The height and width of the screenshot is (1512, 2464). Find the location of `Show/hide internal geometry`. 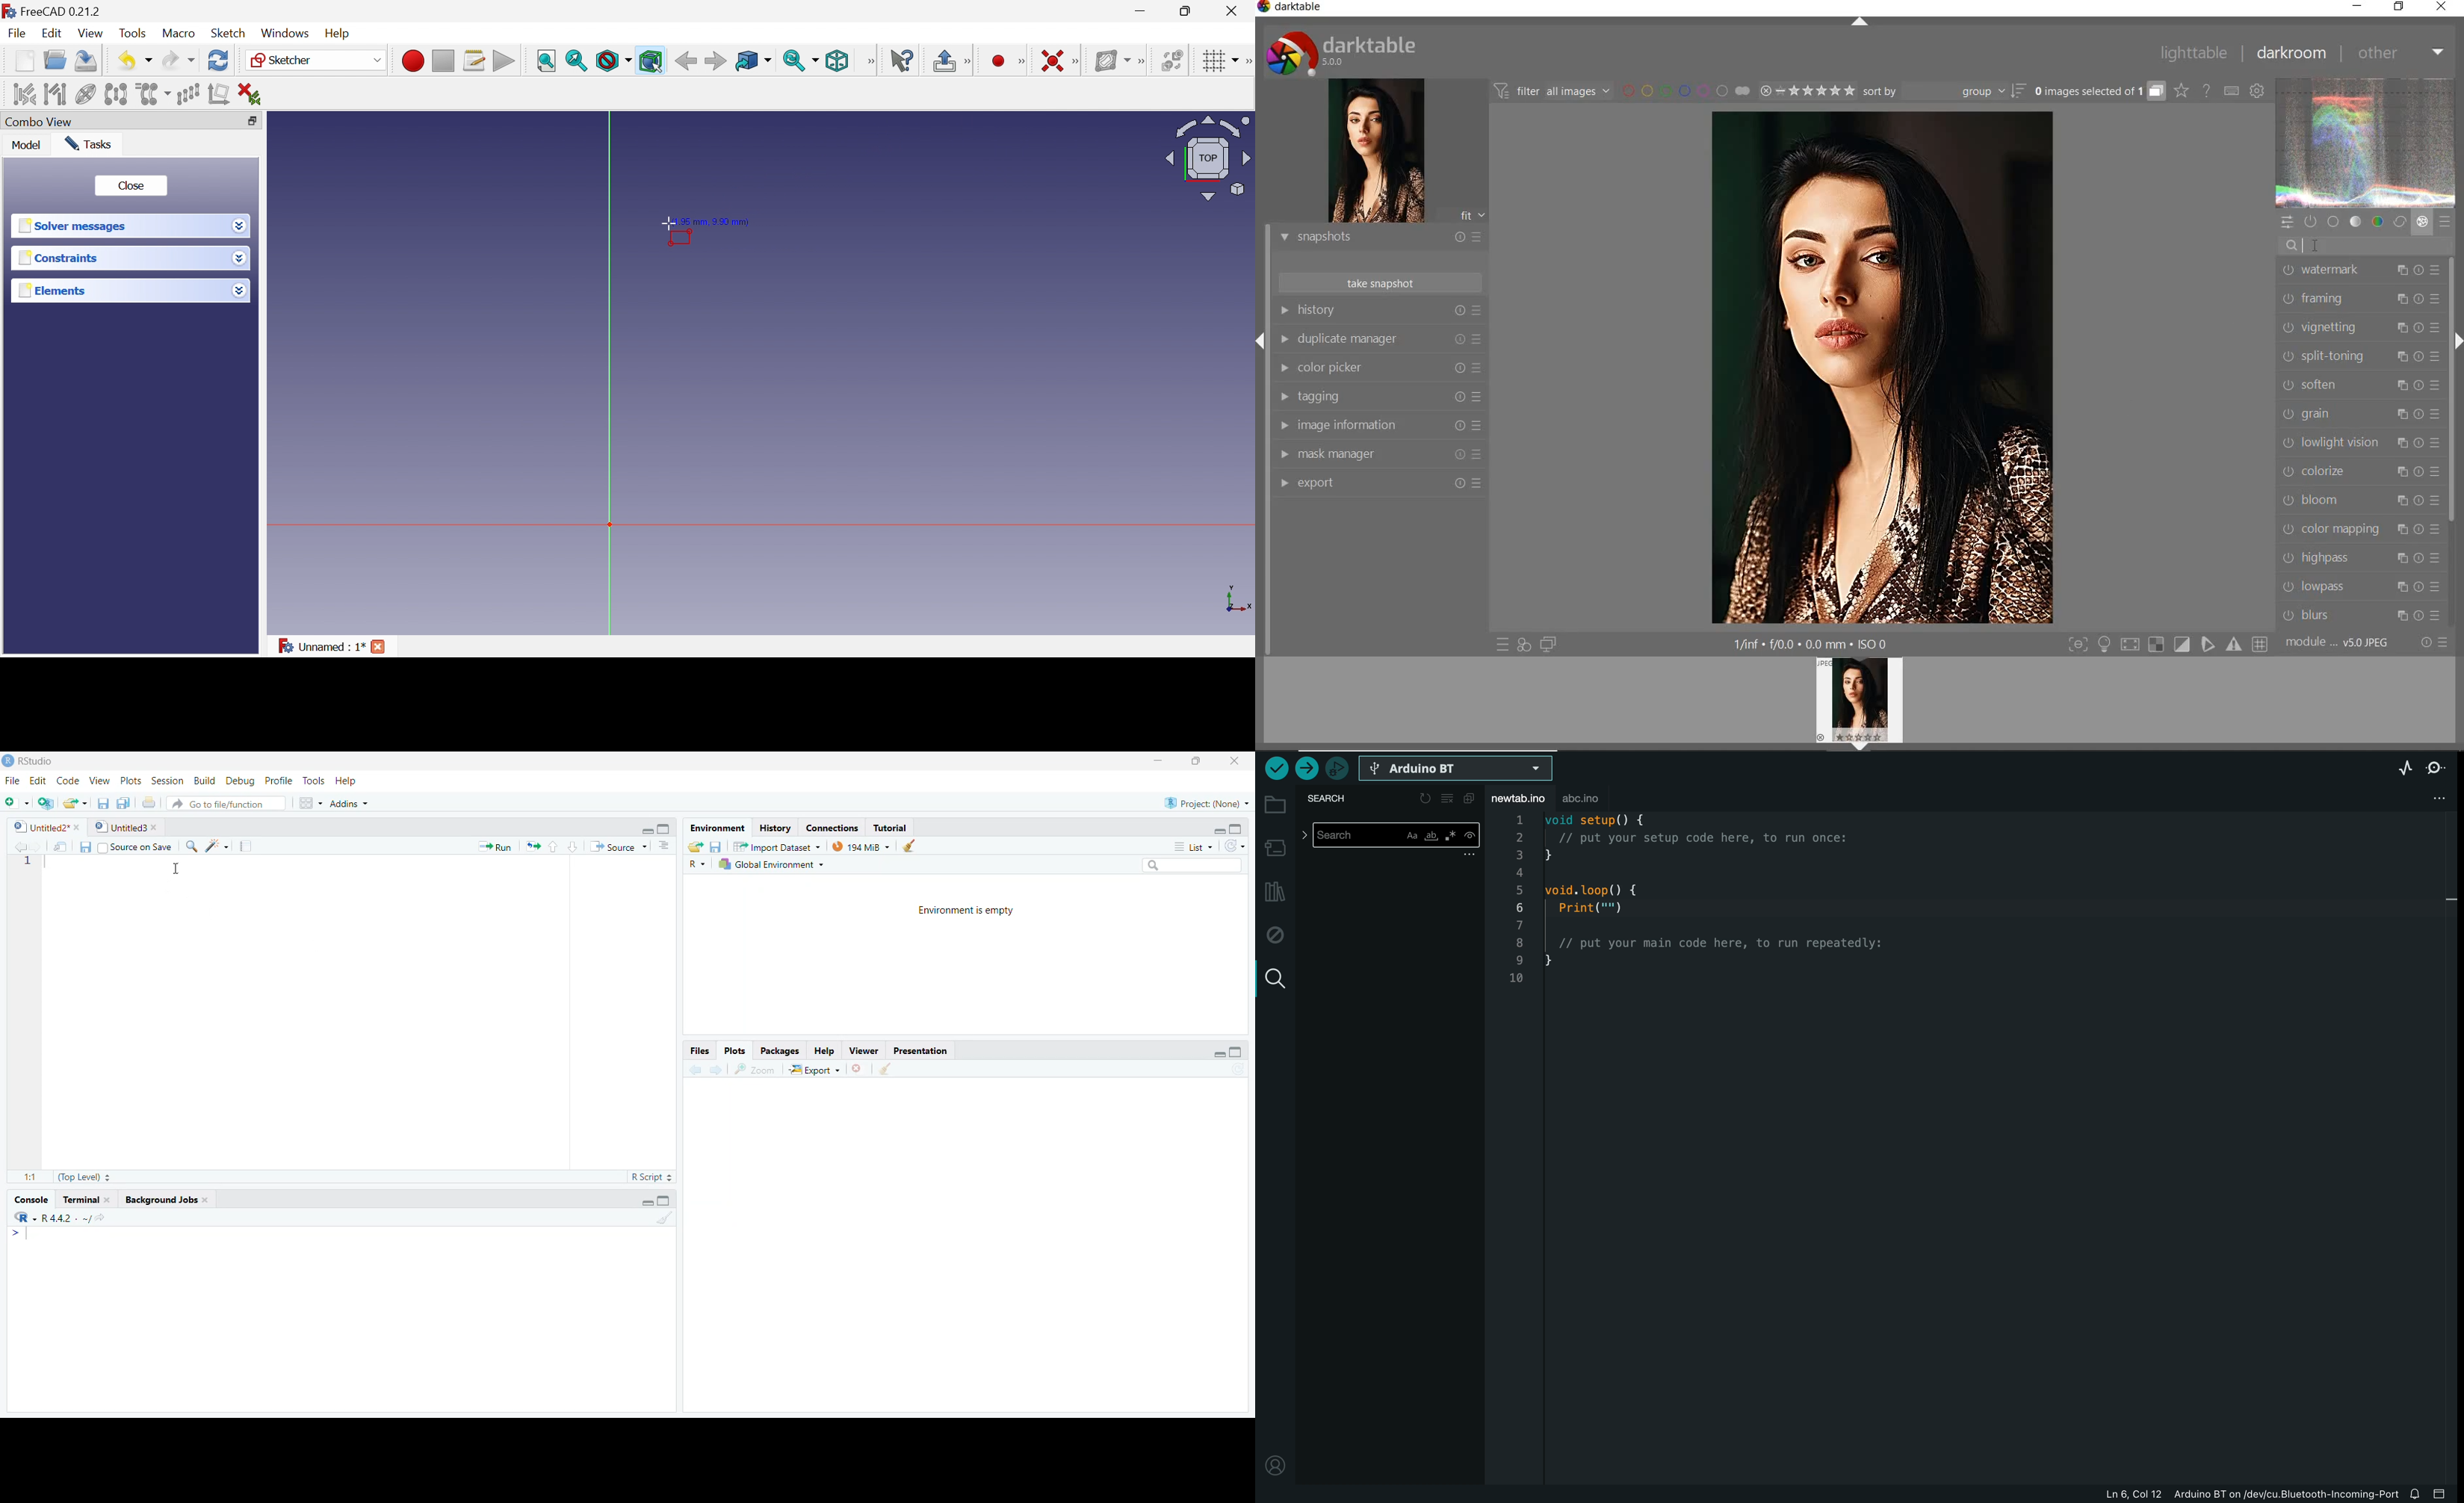

Show/hide internal geometry is located at coordinates (86, 94).